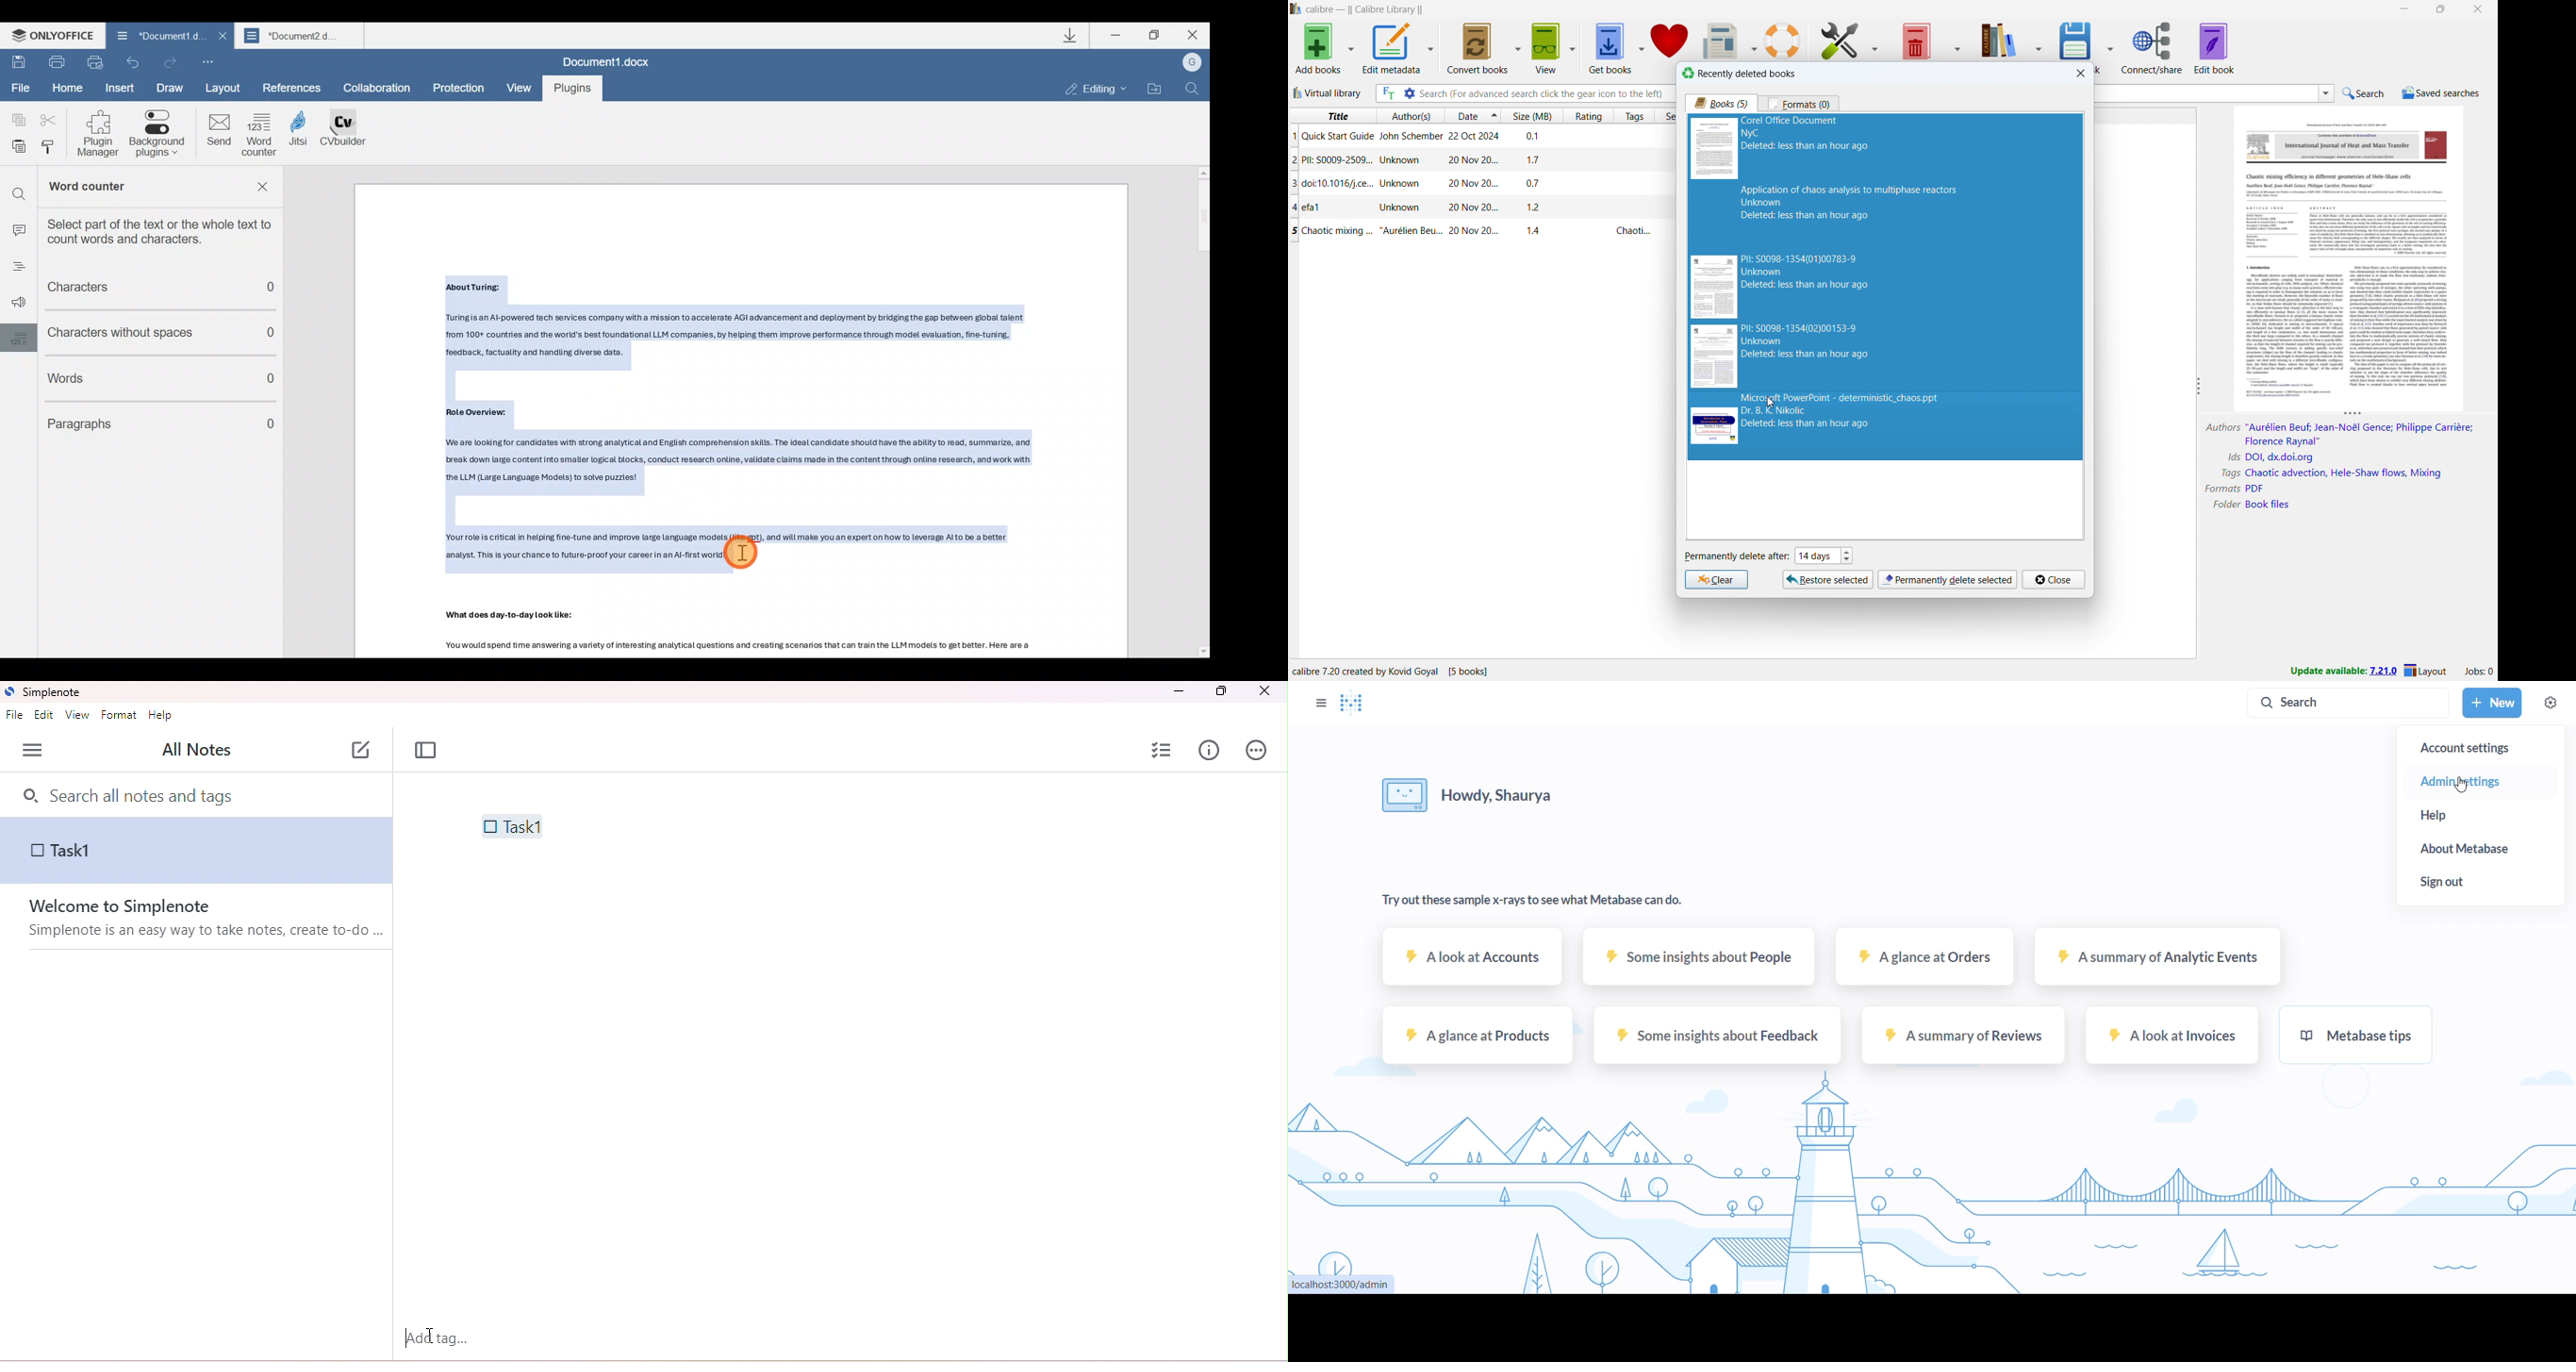 This screenshot has height=1372, width=2576. Describe the element at coordinates (200, 794) in the screenshot. I see `search bar` at that location.